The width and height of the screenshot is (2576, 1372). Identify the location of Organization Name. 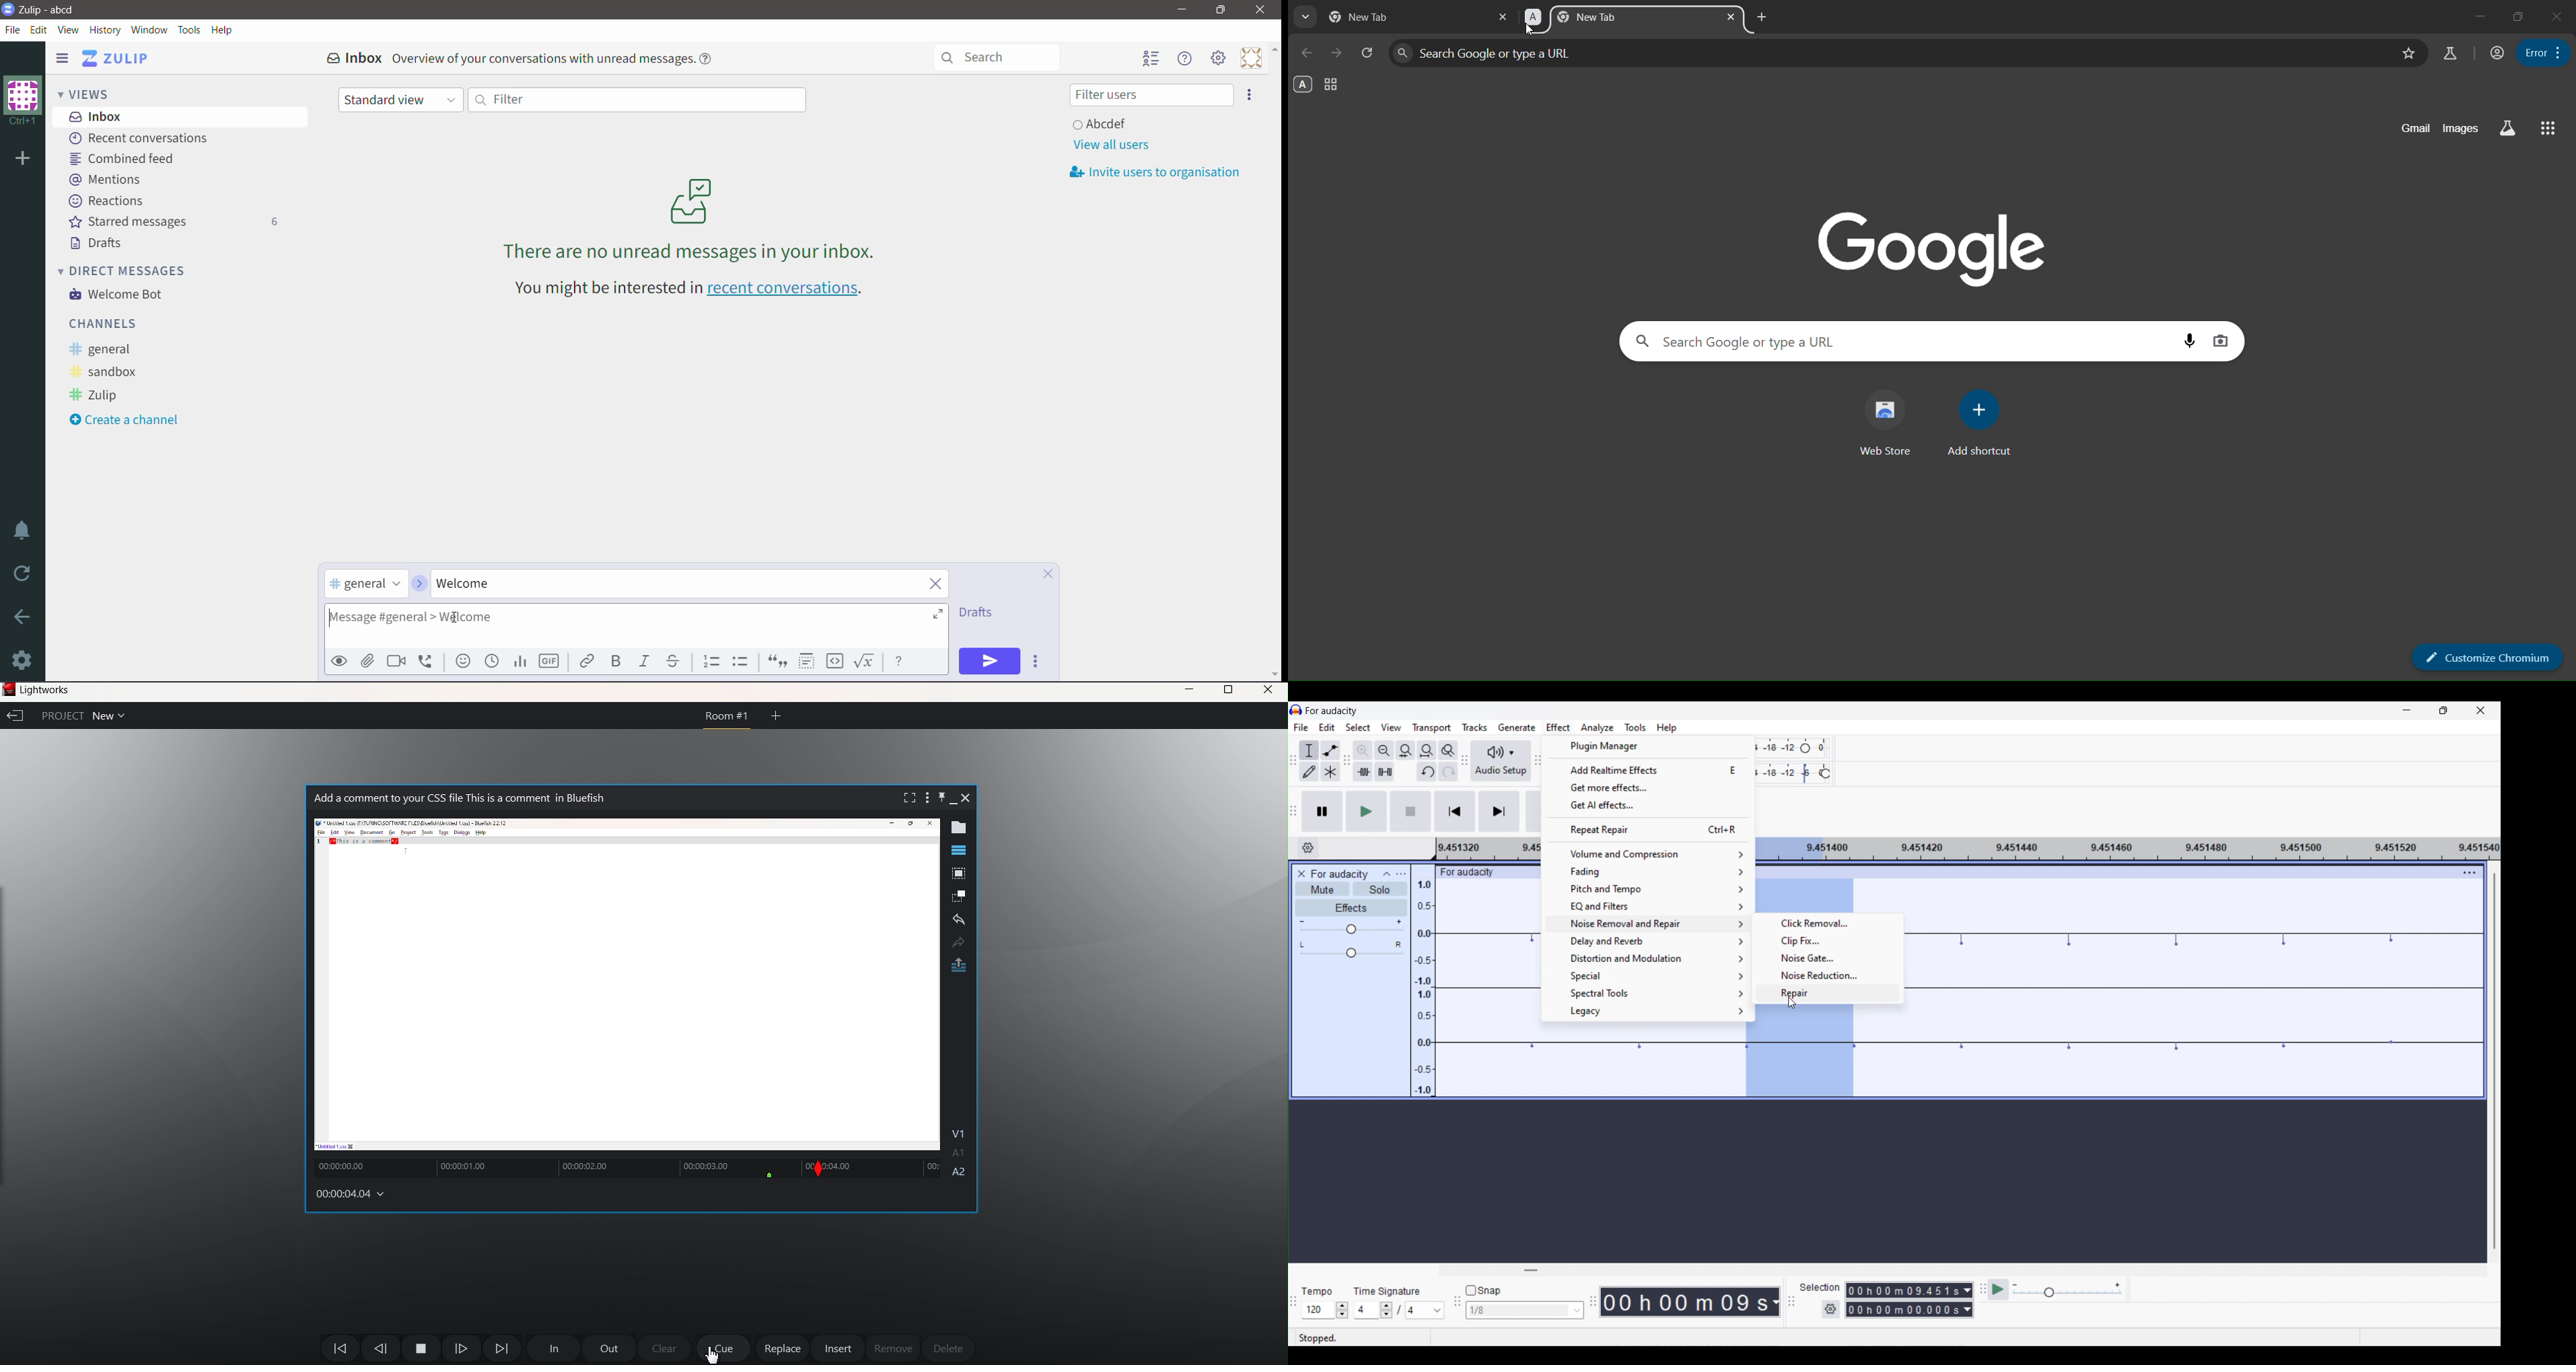
(23, 101).